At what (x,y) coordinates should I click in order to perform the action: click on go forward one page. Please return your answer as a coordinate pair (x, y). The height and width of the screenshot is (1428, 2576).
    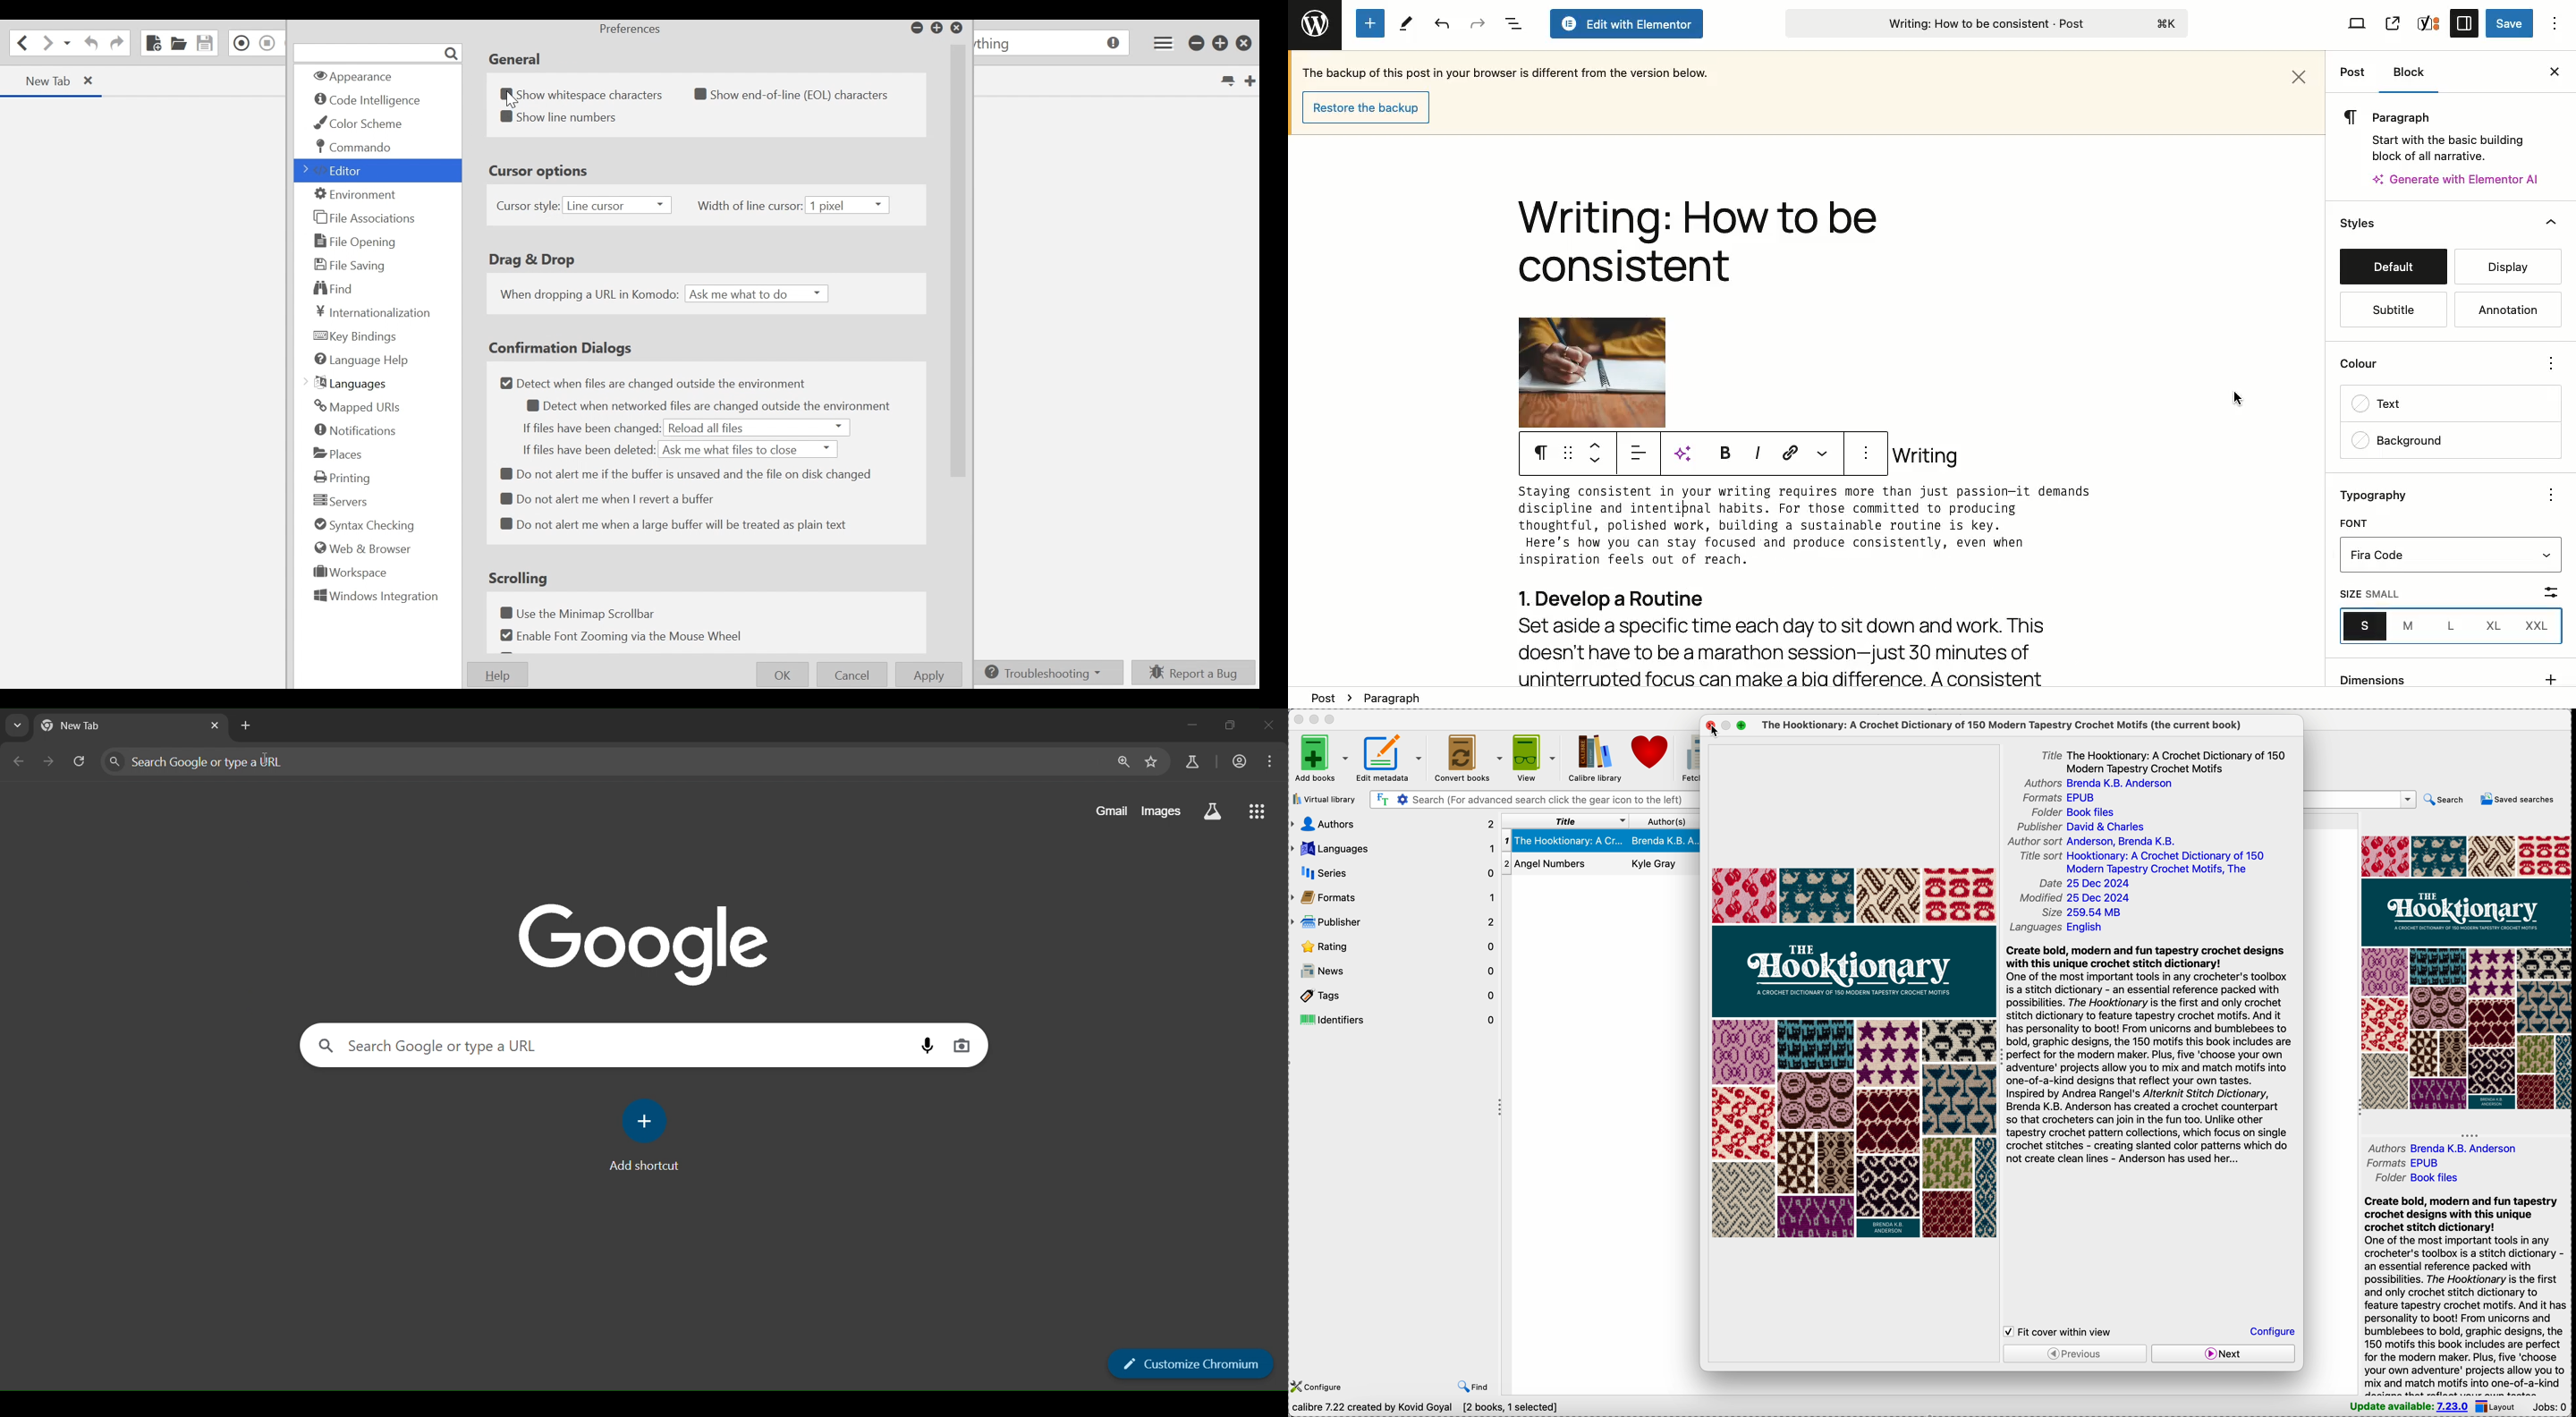
    Looking at the image, I should click on (45, 760).